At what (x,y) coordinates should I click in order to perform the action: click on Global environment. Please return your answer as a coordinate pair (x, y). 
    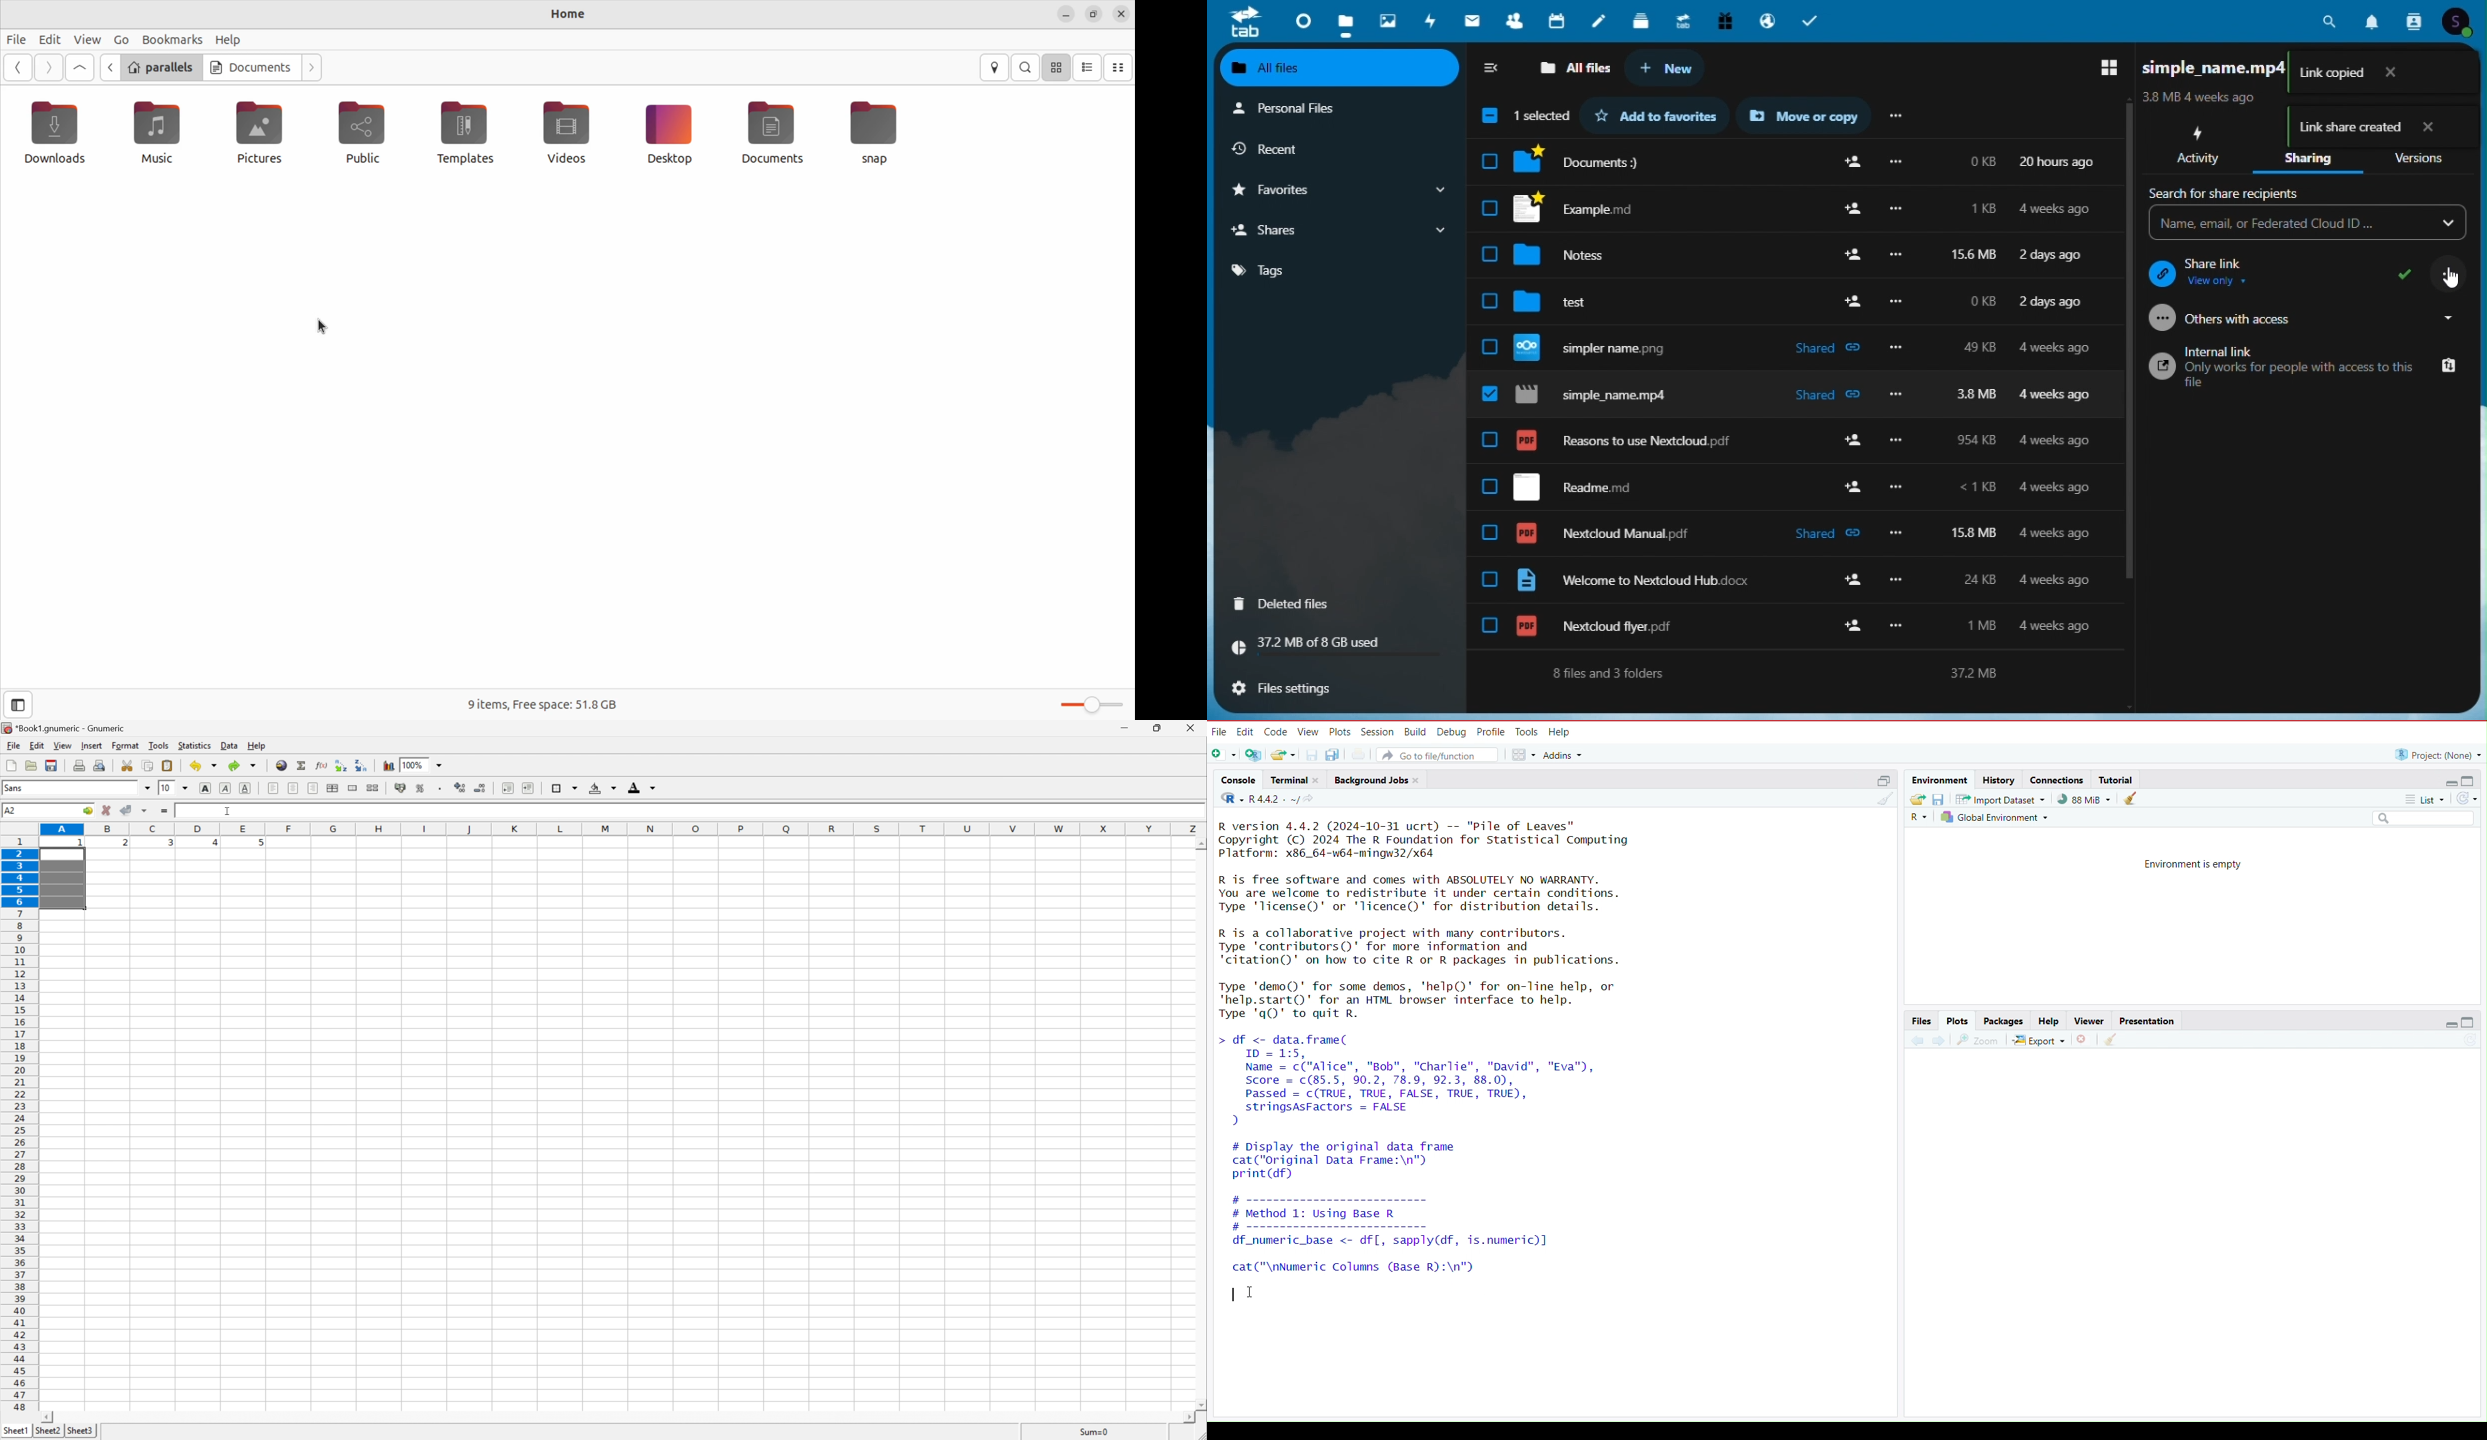
    Looking at the image, I should click on (1995, 818).